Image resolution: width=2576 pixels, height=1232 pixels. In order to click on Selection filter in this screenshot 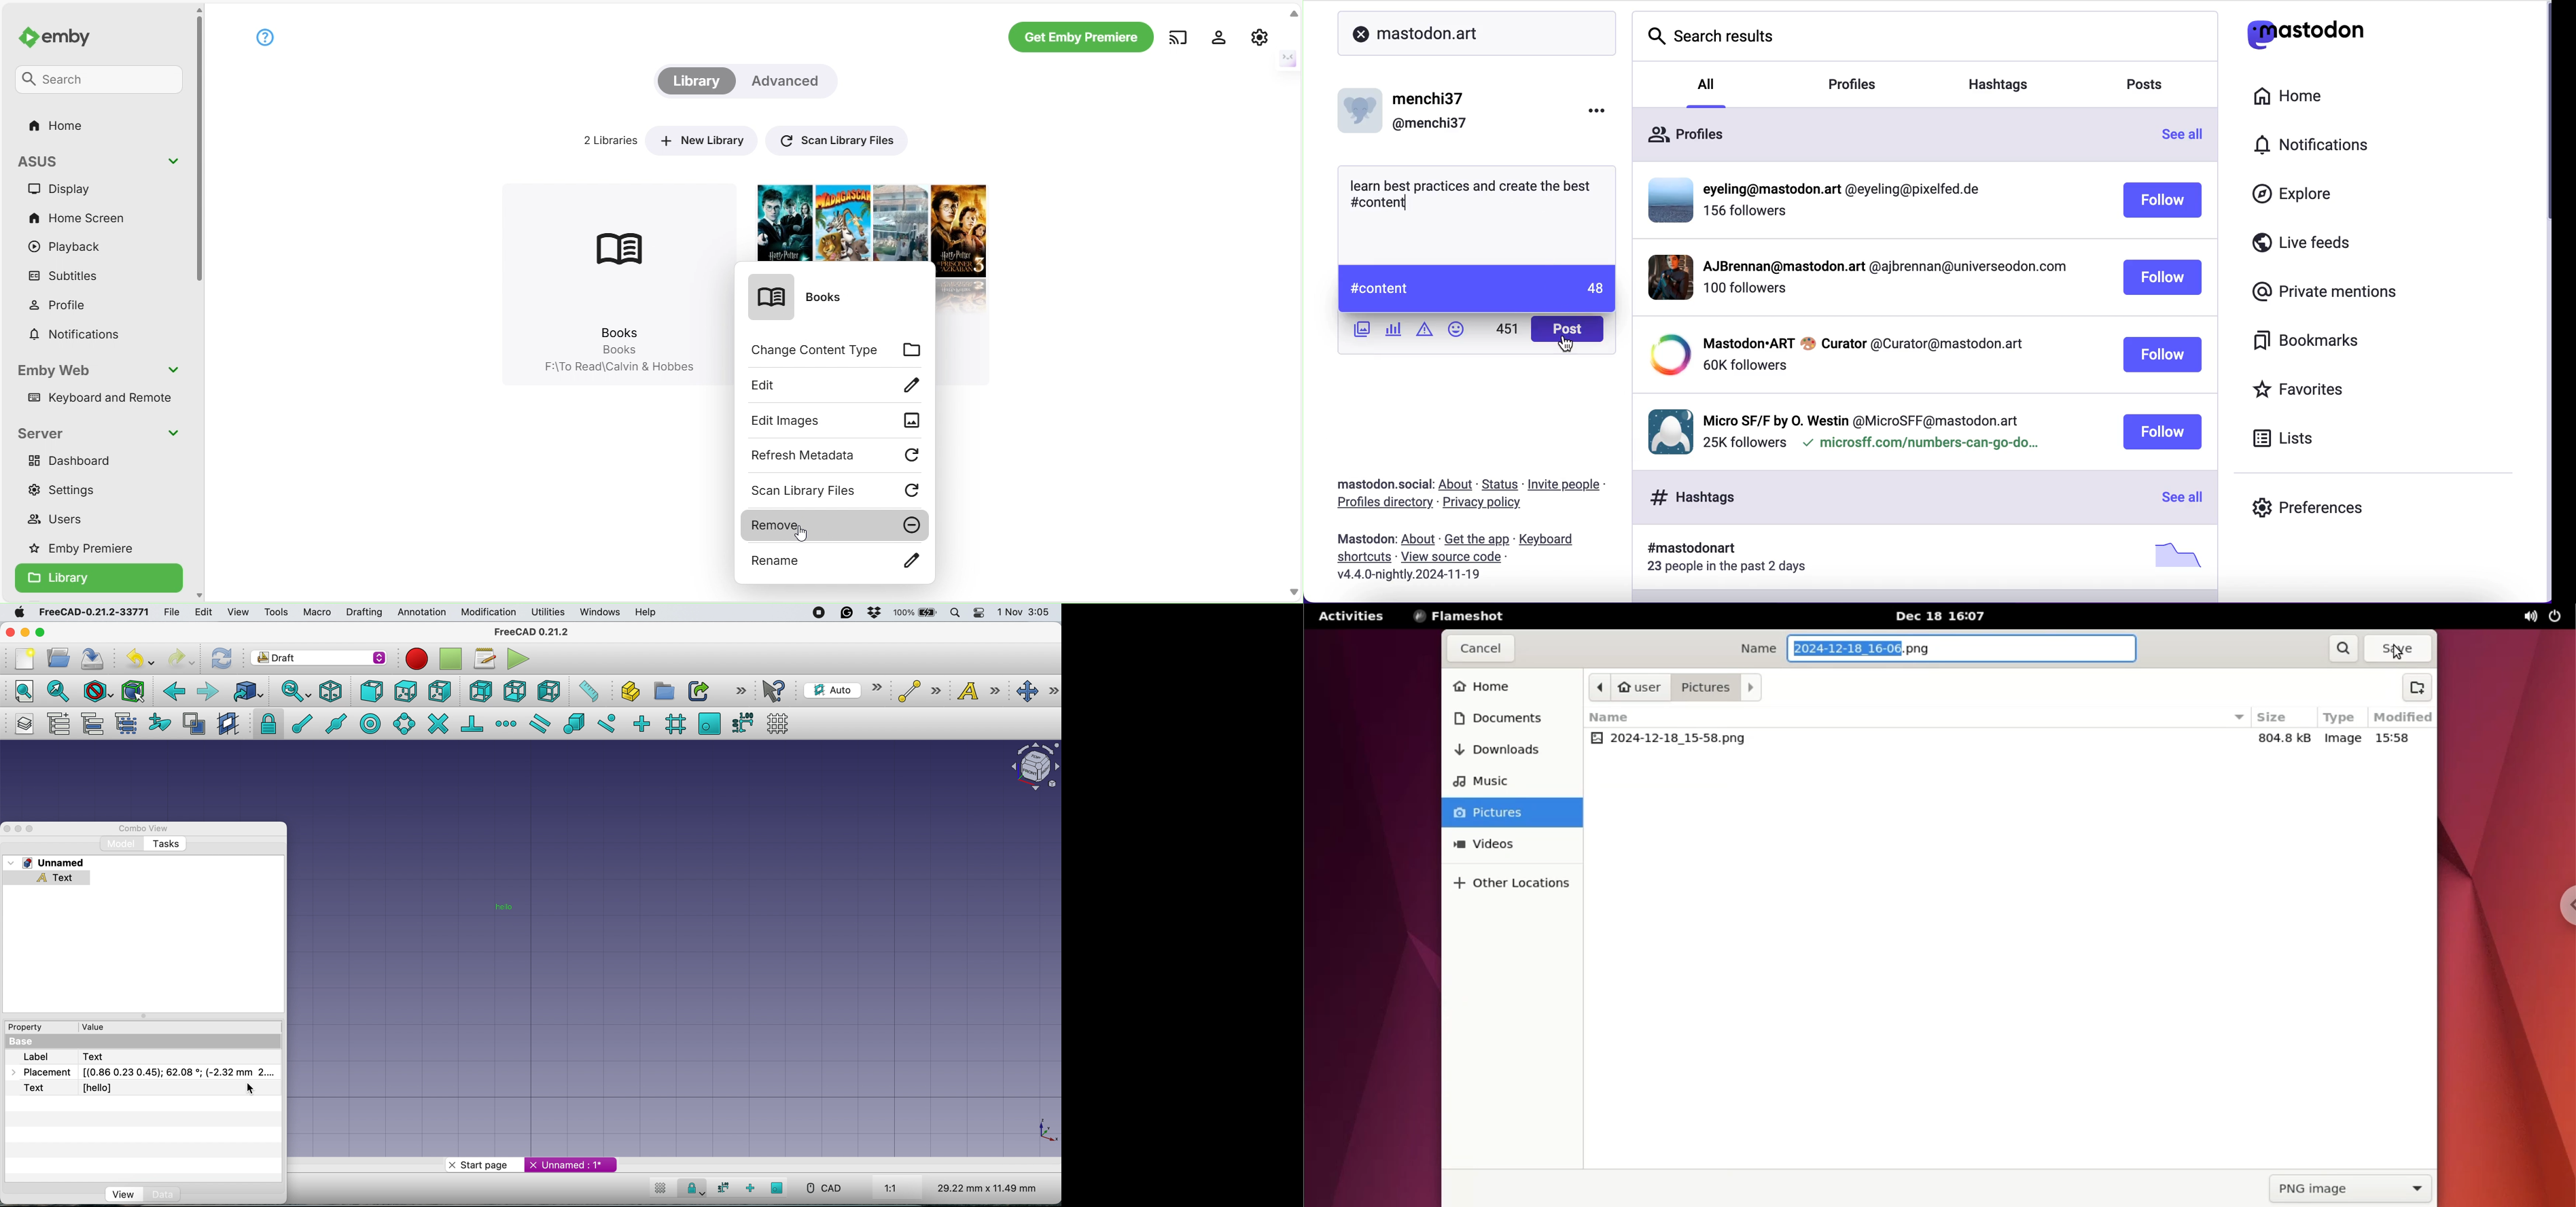, I will do `click(134, 691)`.